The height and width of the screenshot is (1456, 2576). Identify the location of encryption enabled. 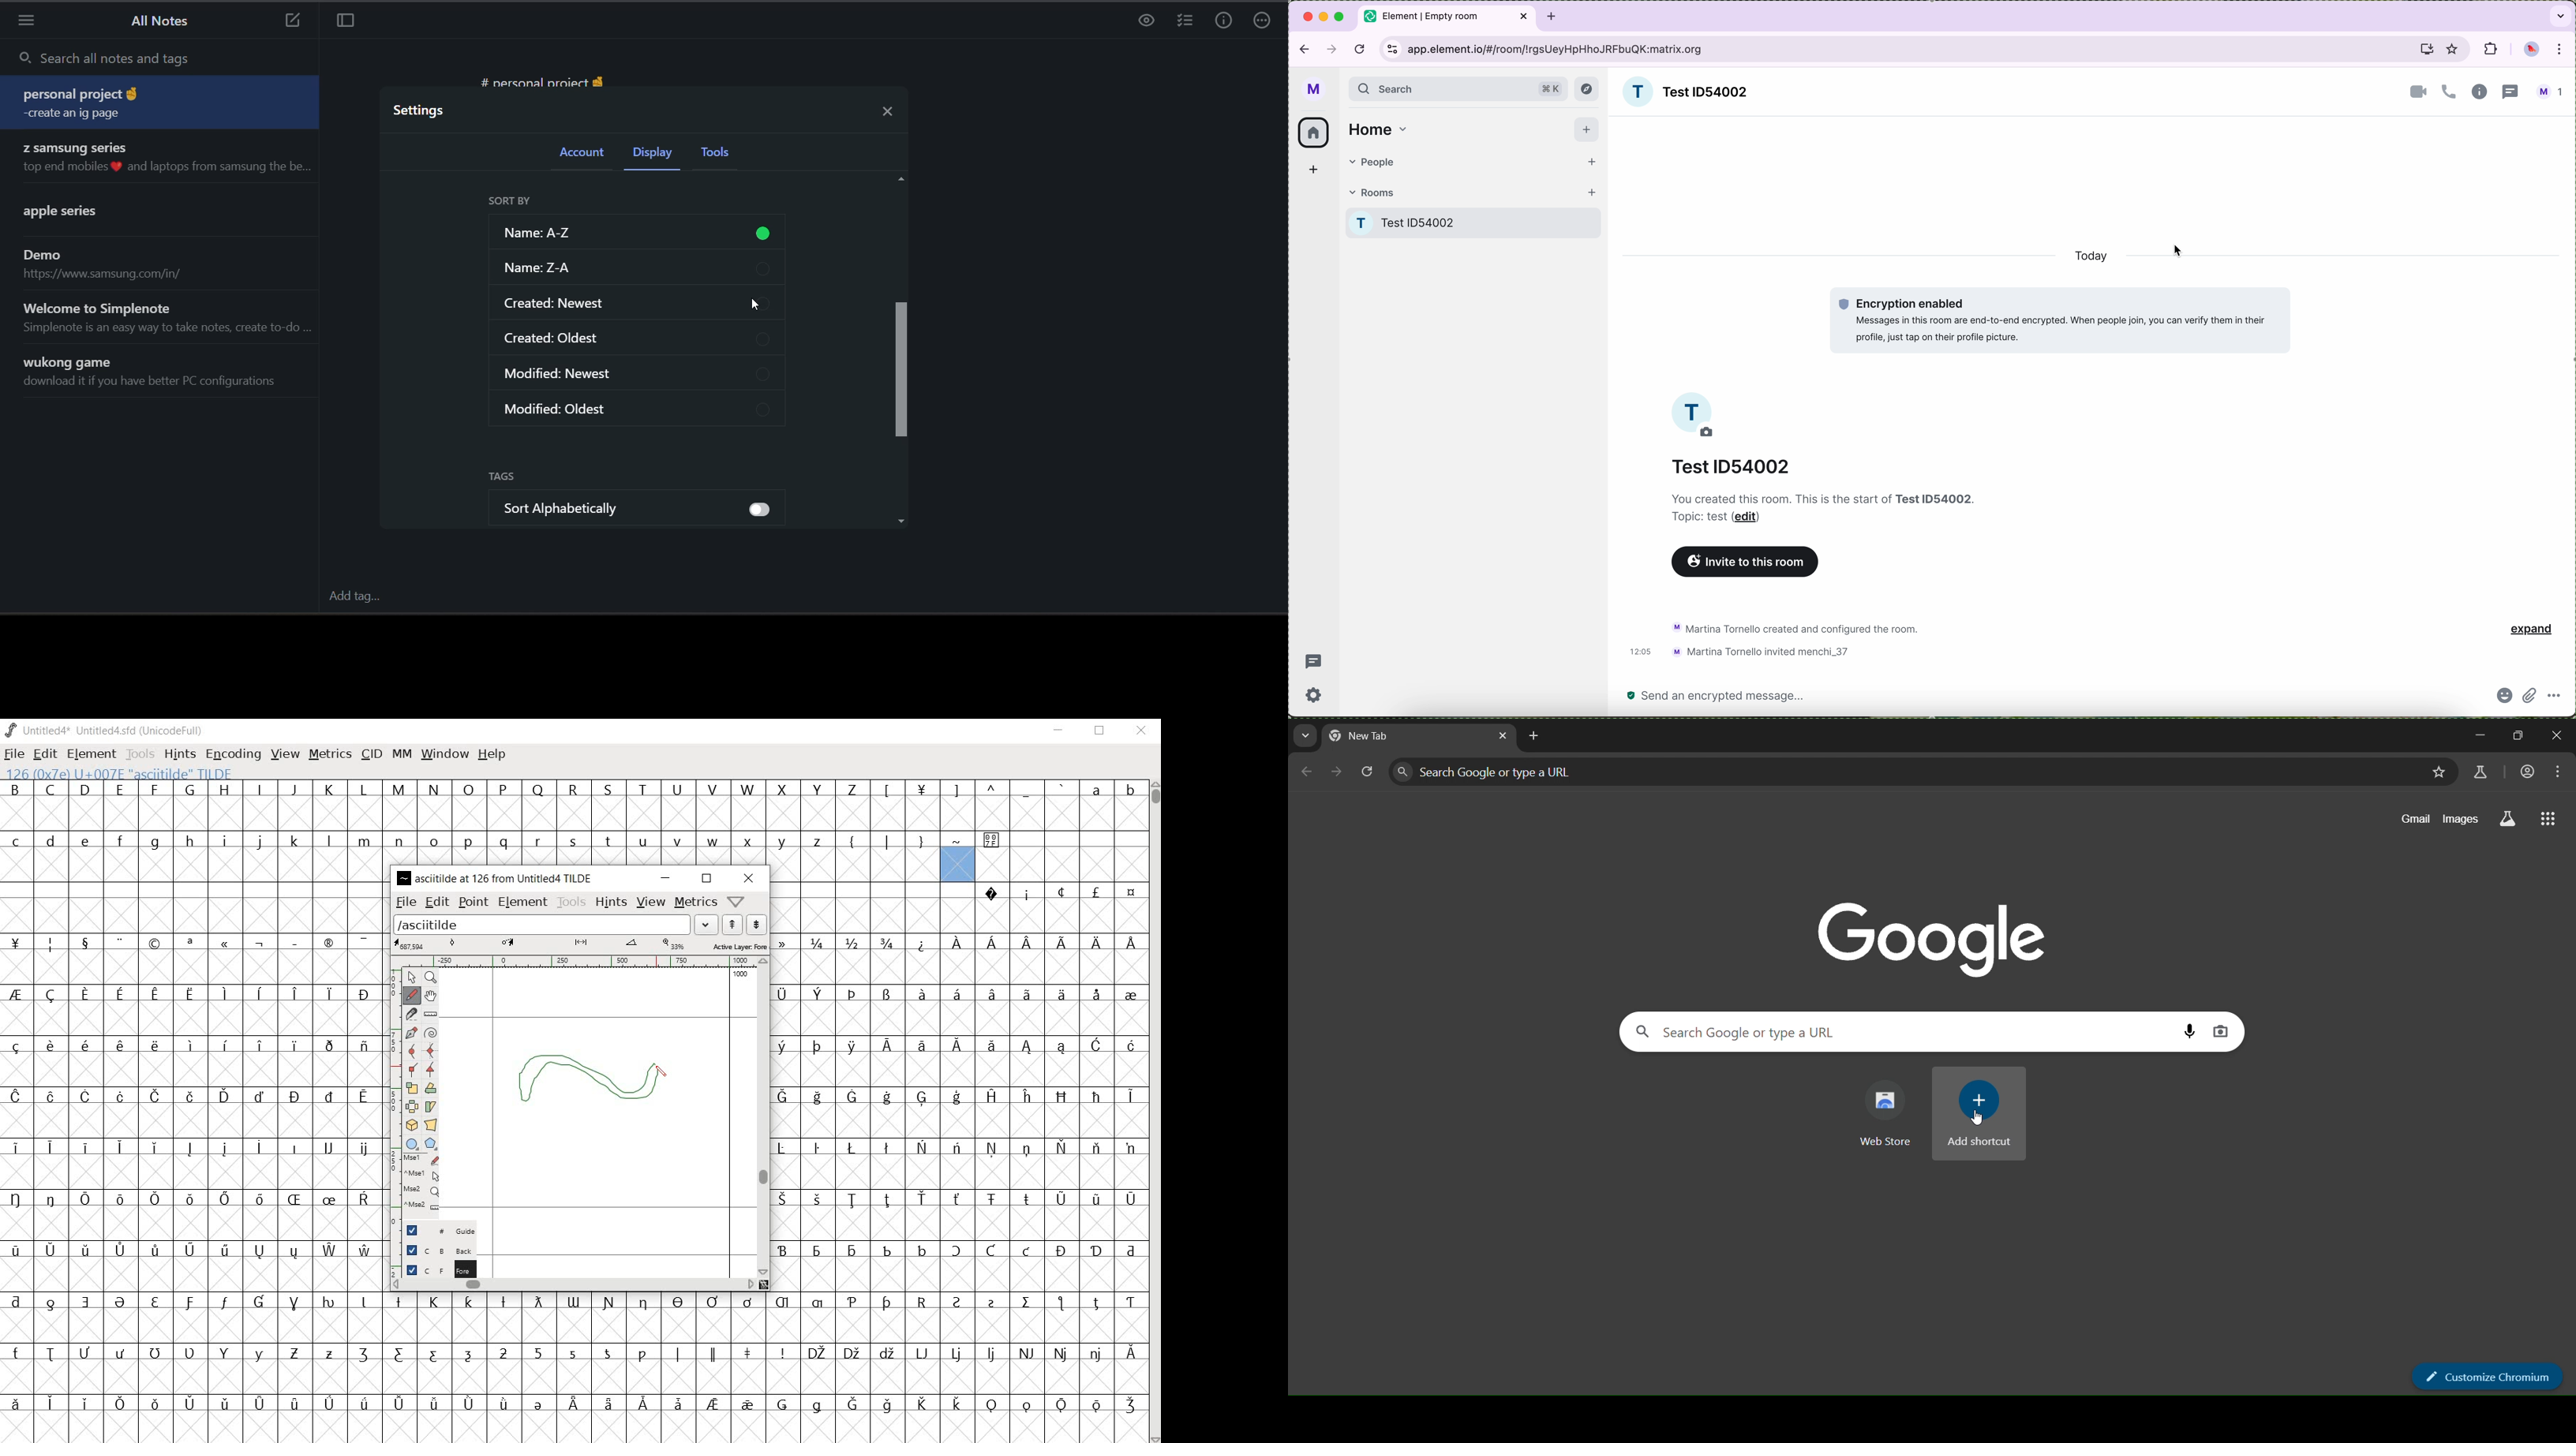
(2057, 324).